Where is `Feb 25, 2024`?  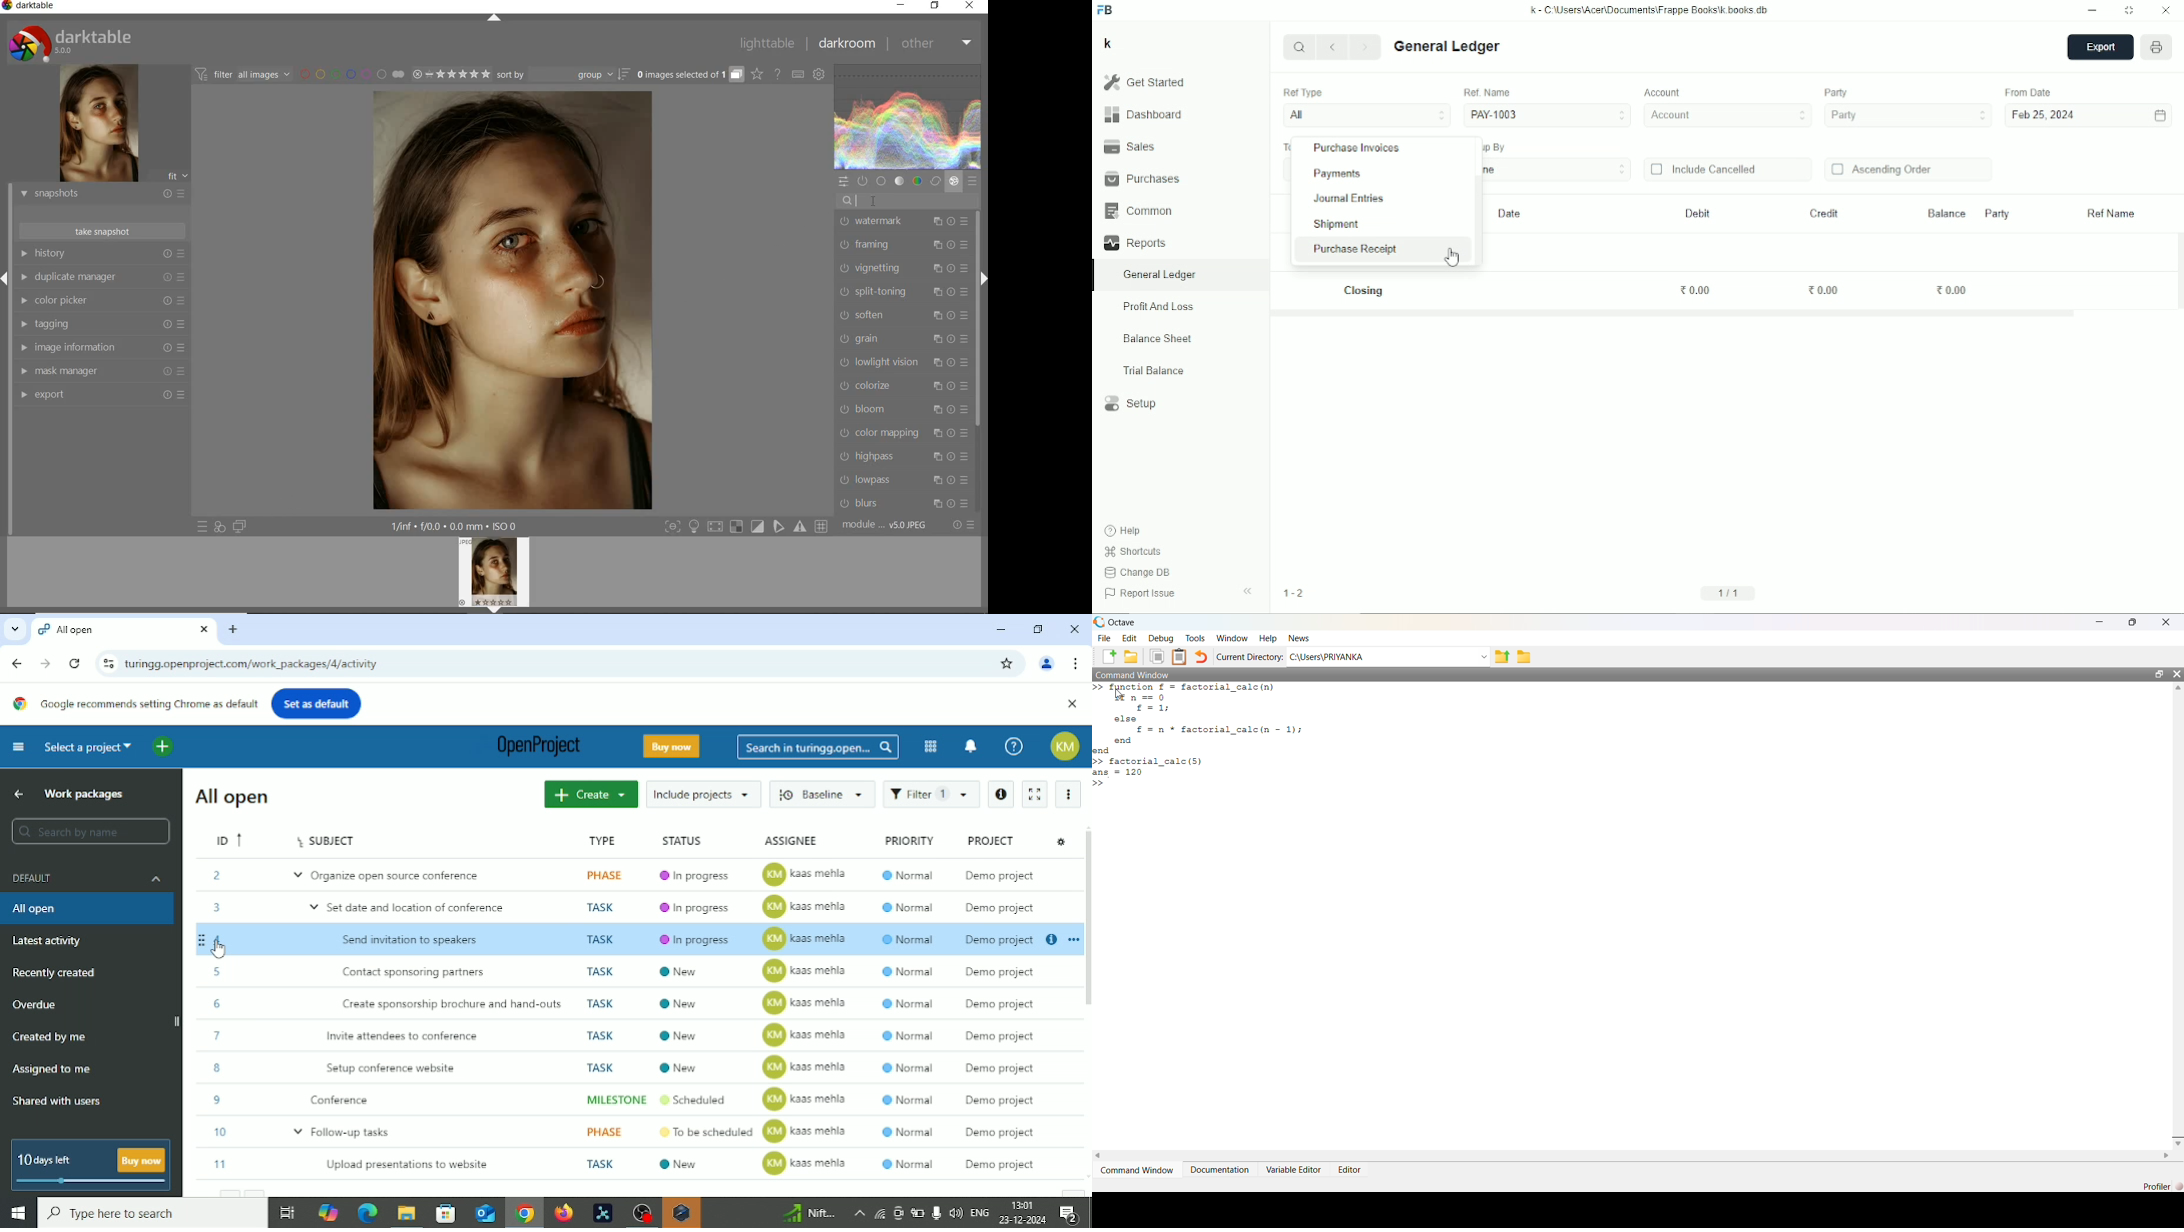
Feb 25, 2024 is located at coordinates (2045, 116).